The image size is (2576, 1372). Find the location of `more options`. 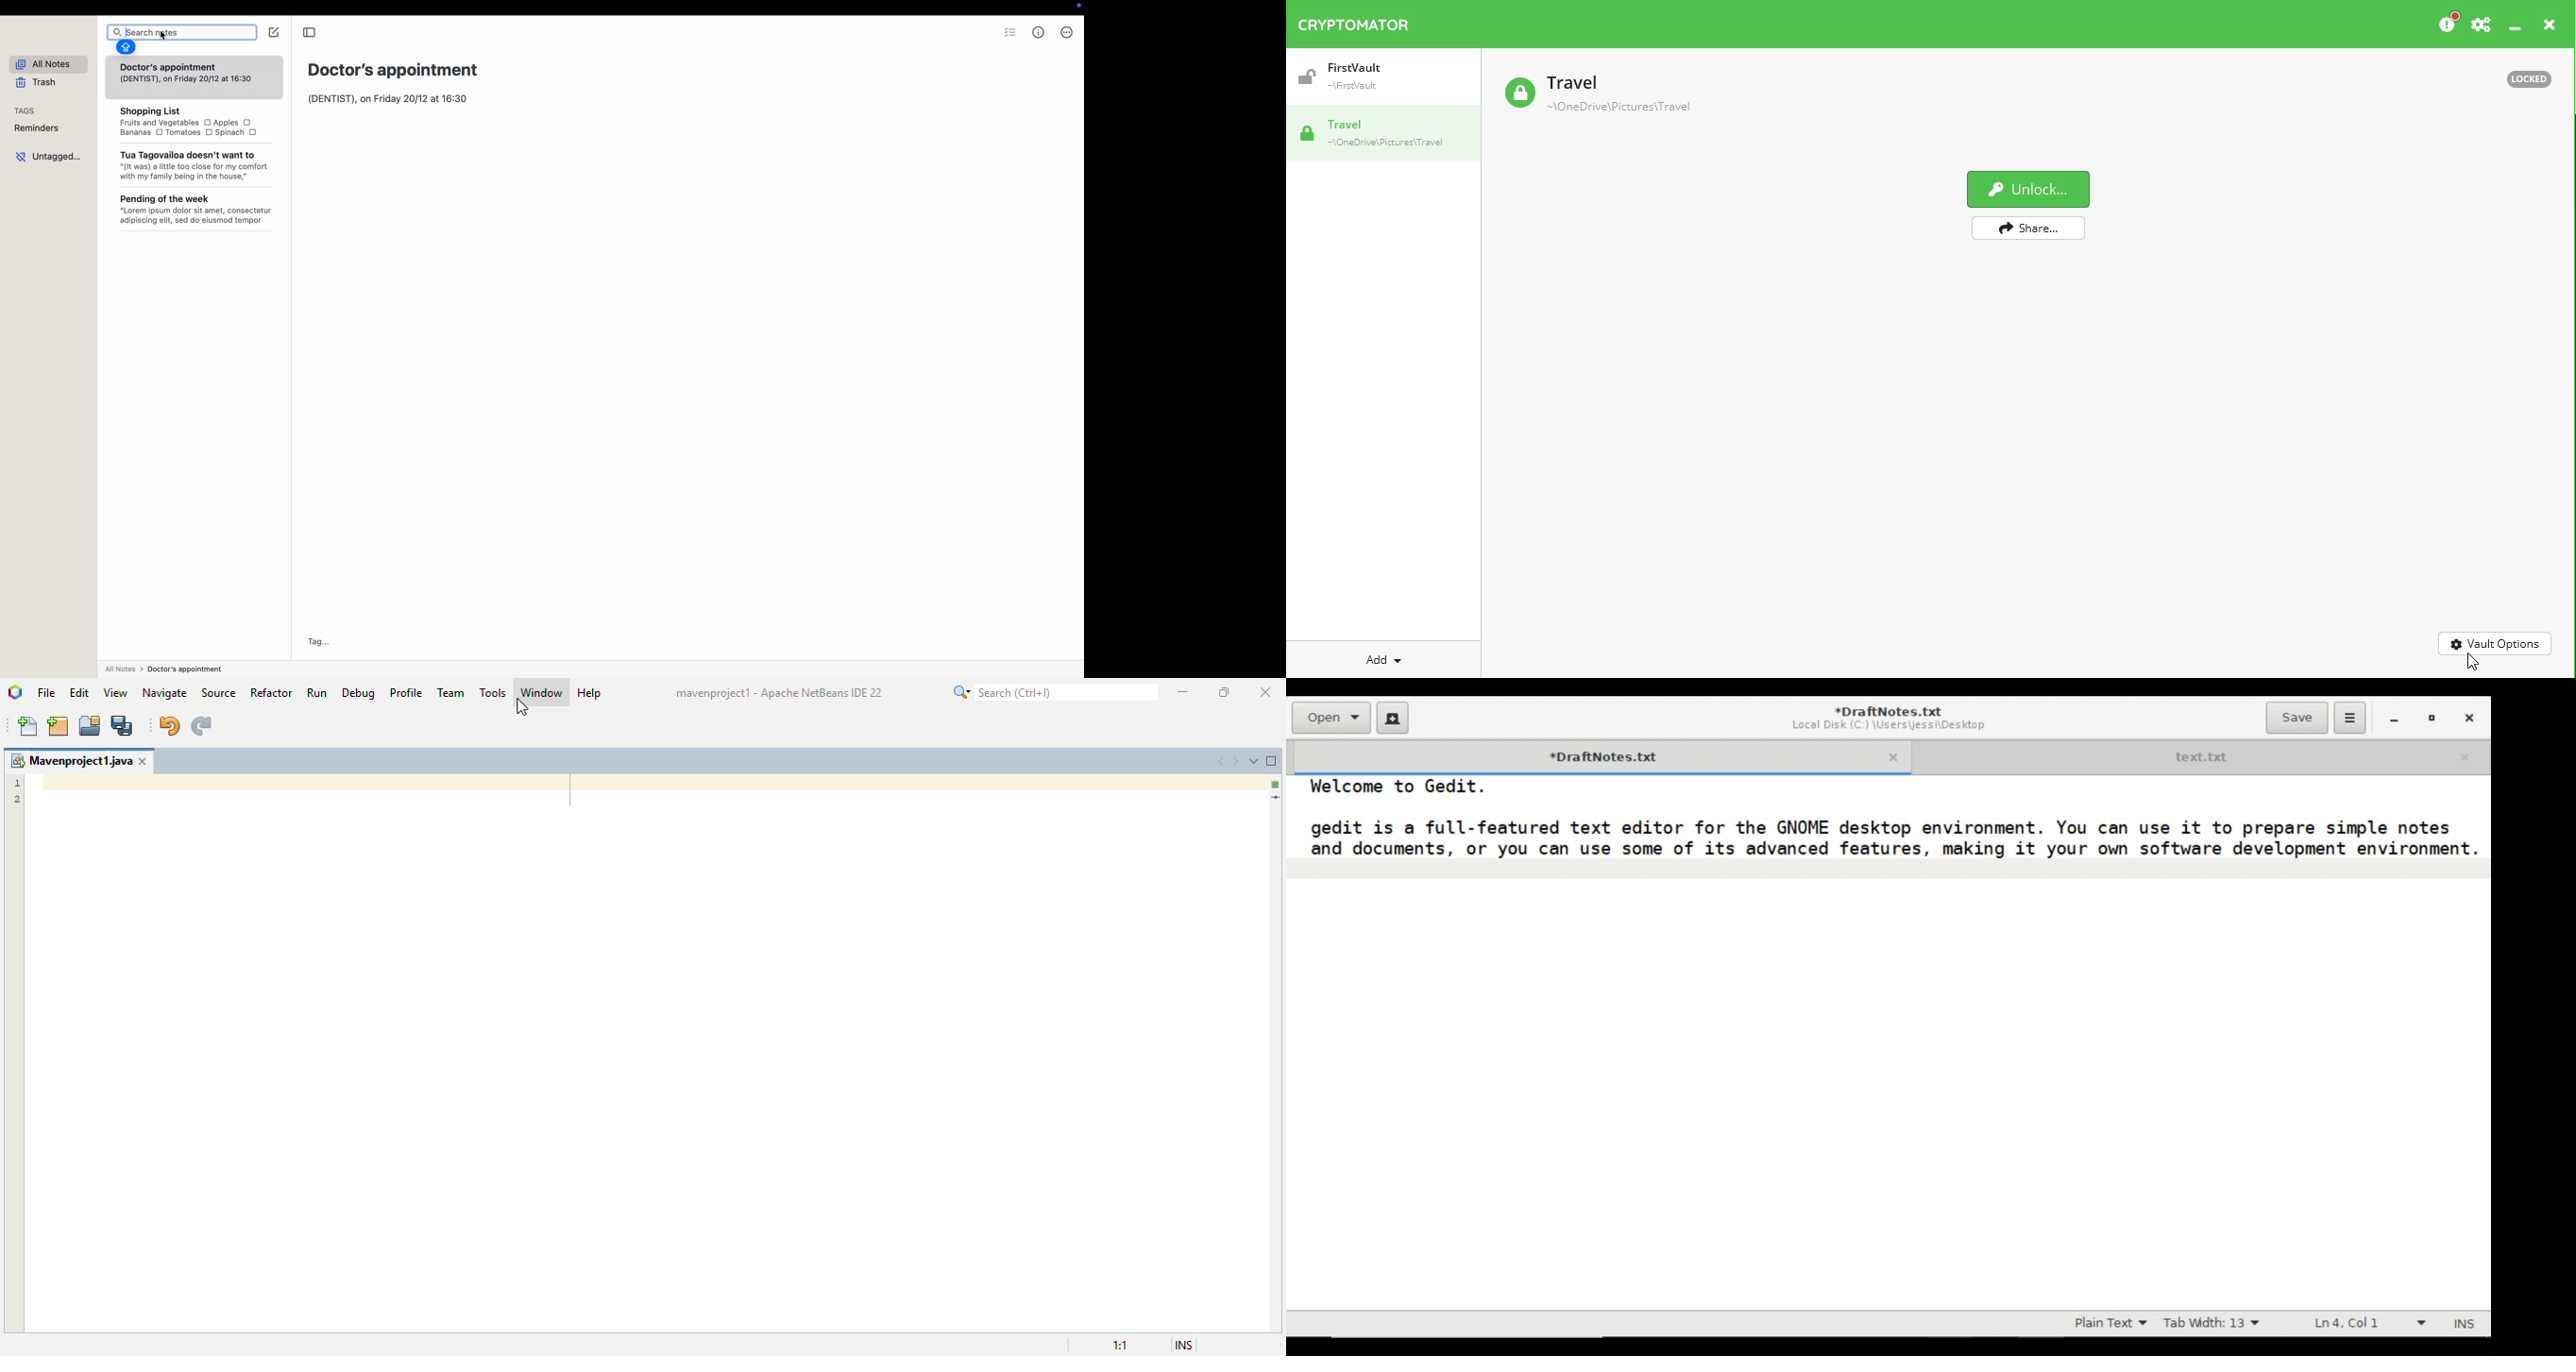

more options is located at coordinates (1068, 33).